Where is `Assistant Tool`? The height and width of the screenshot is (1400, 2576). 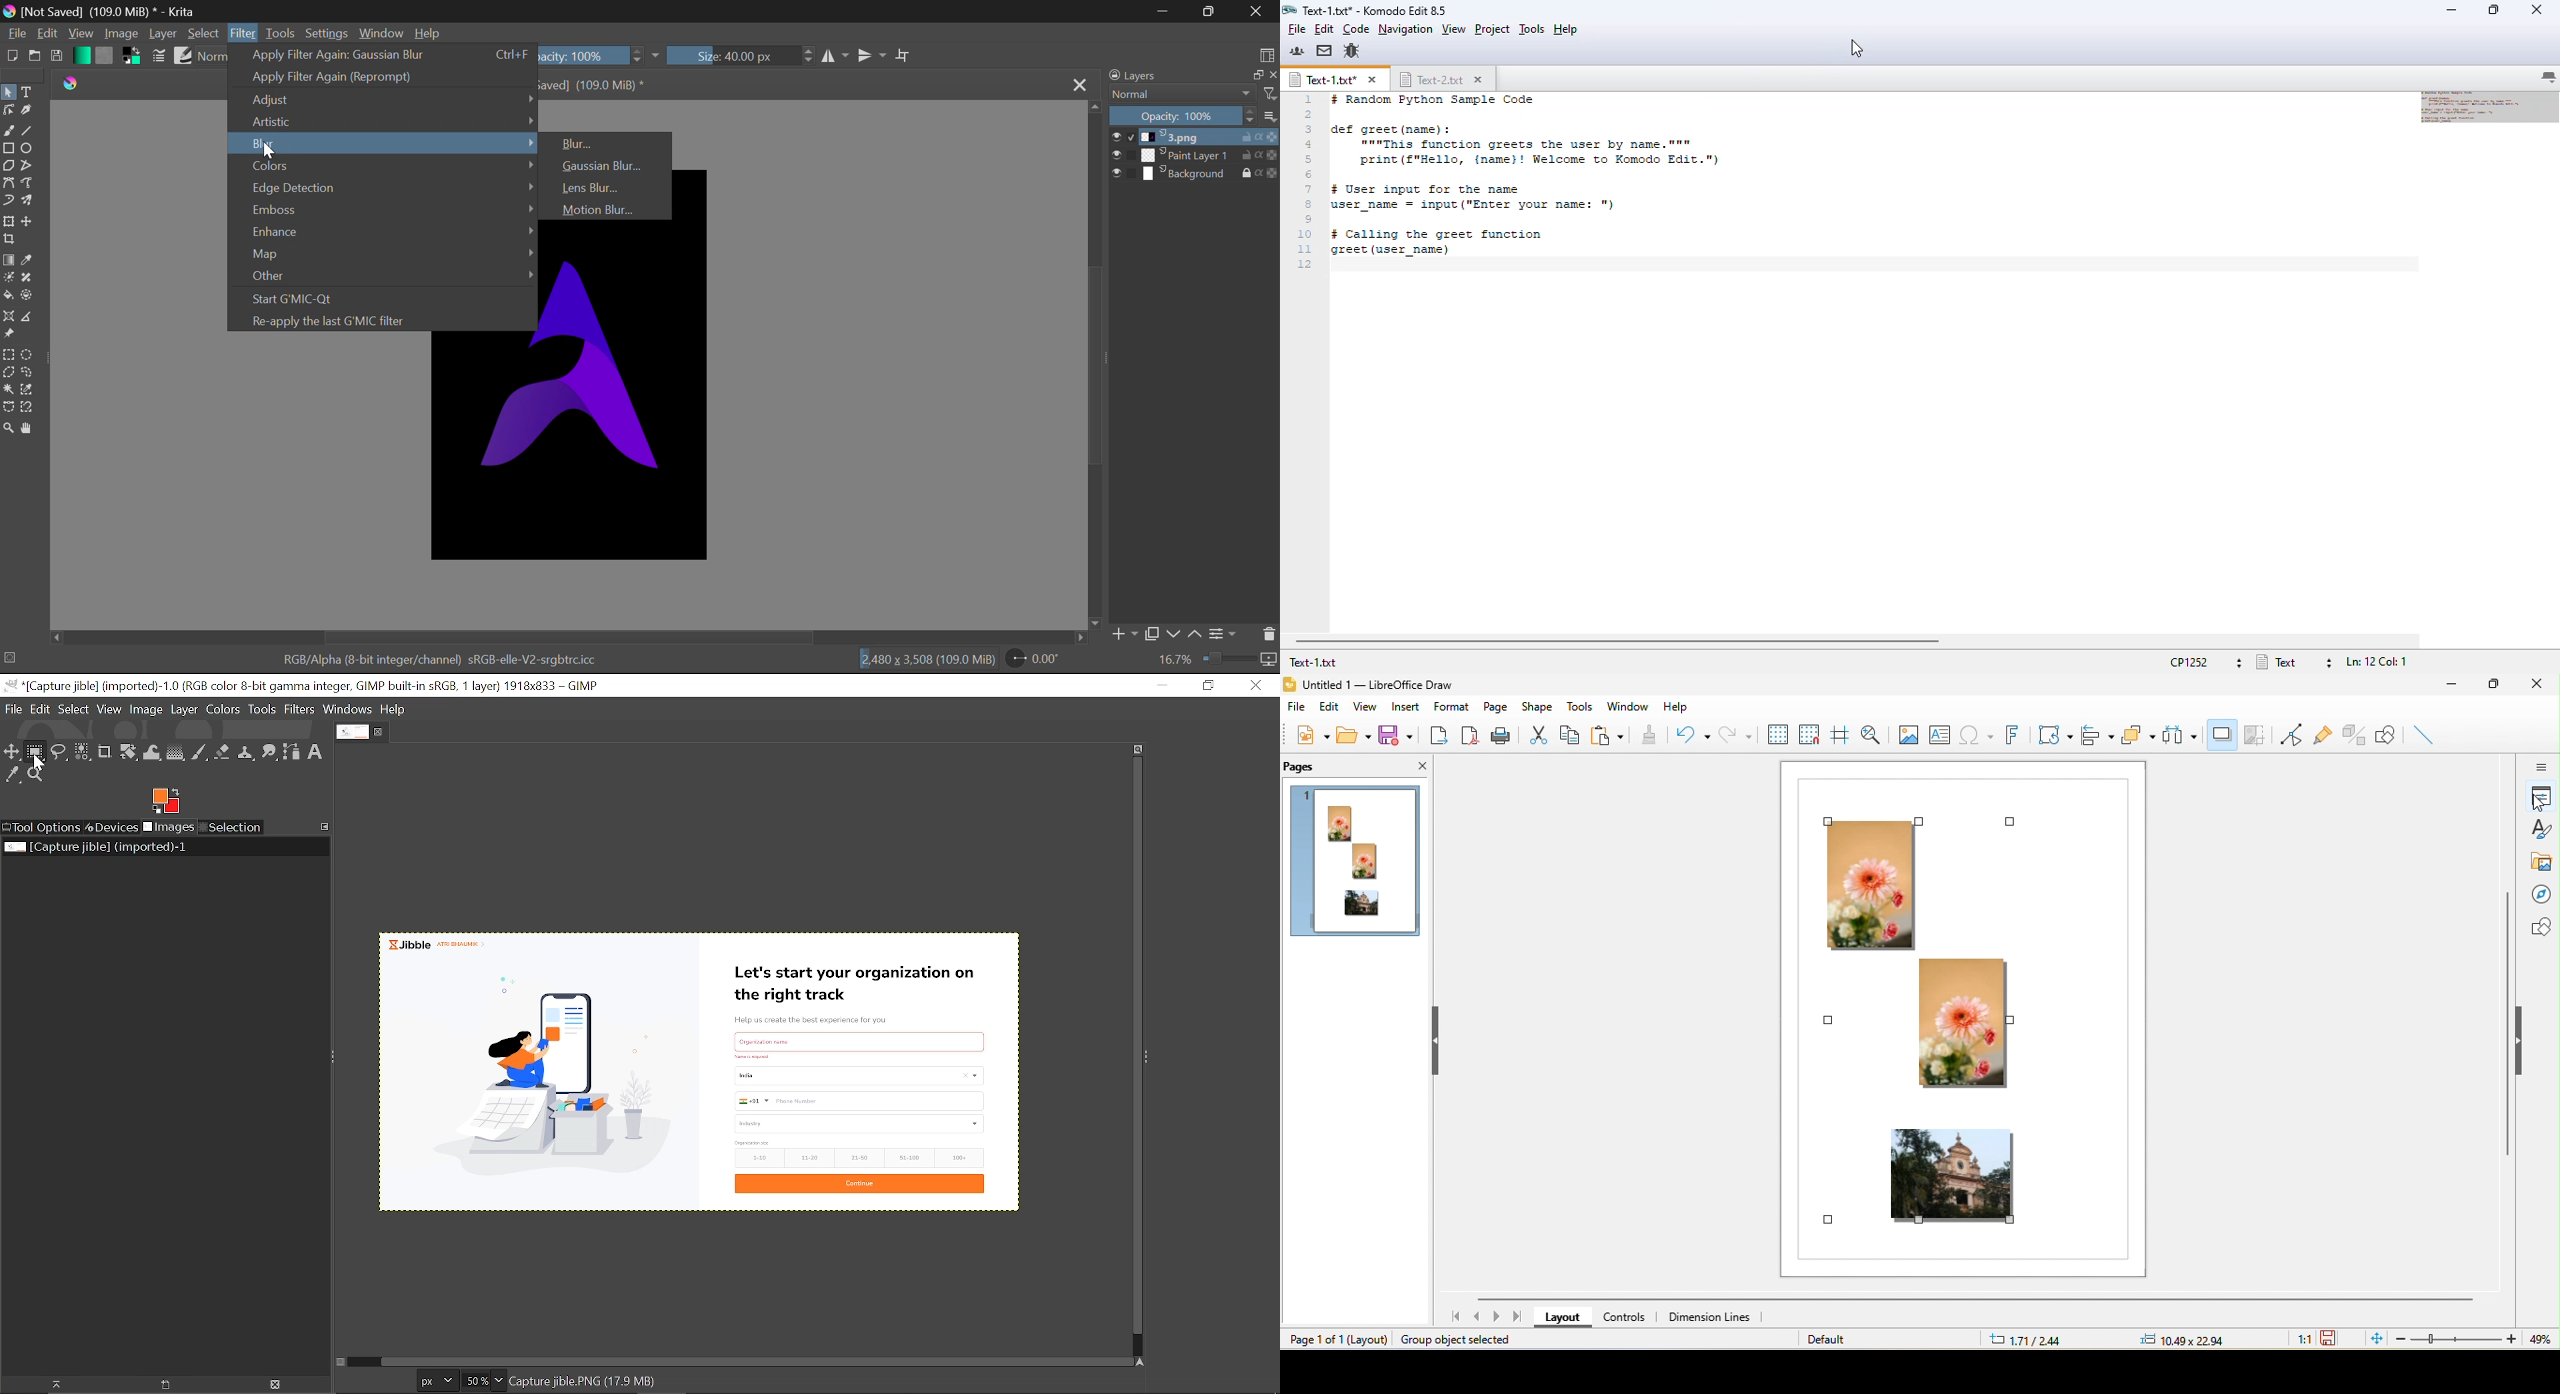
Assistant Tool is located at coordinates (8, 317).